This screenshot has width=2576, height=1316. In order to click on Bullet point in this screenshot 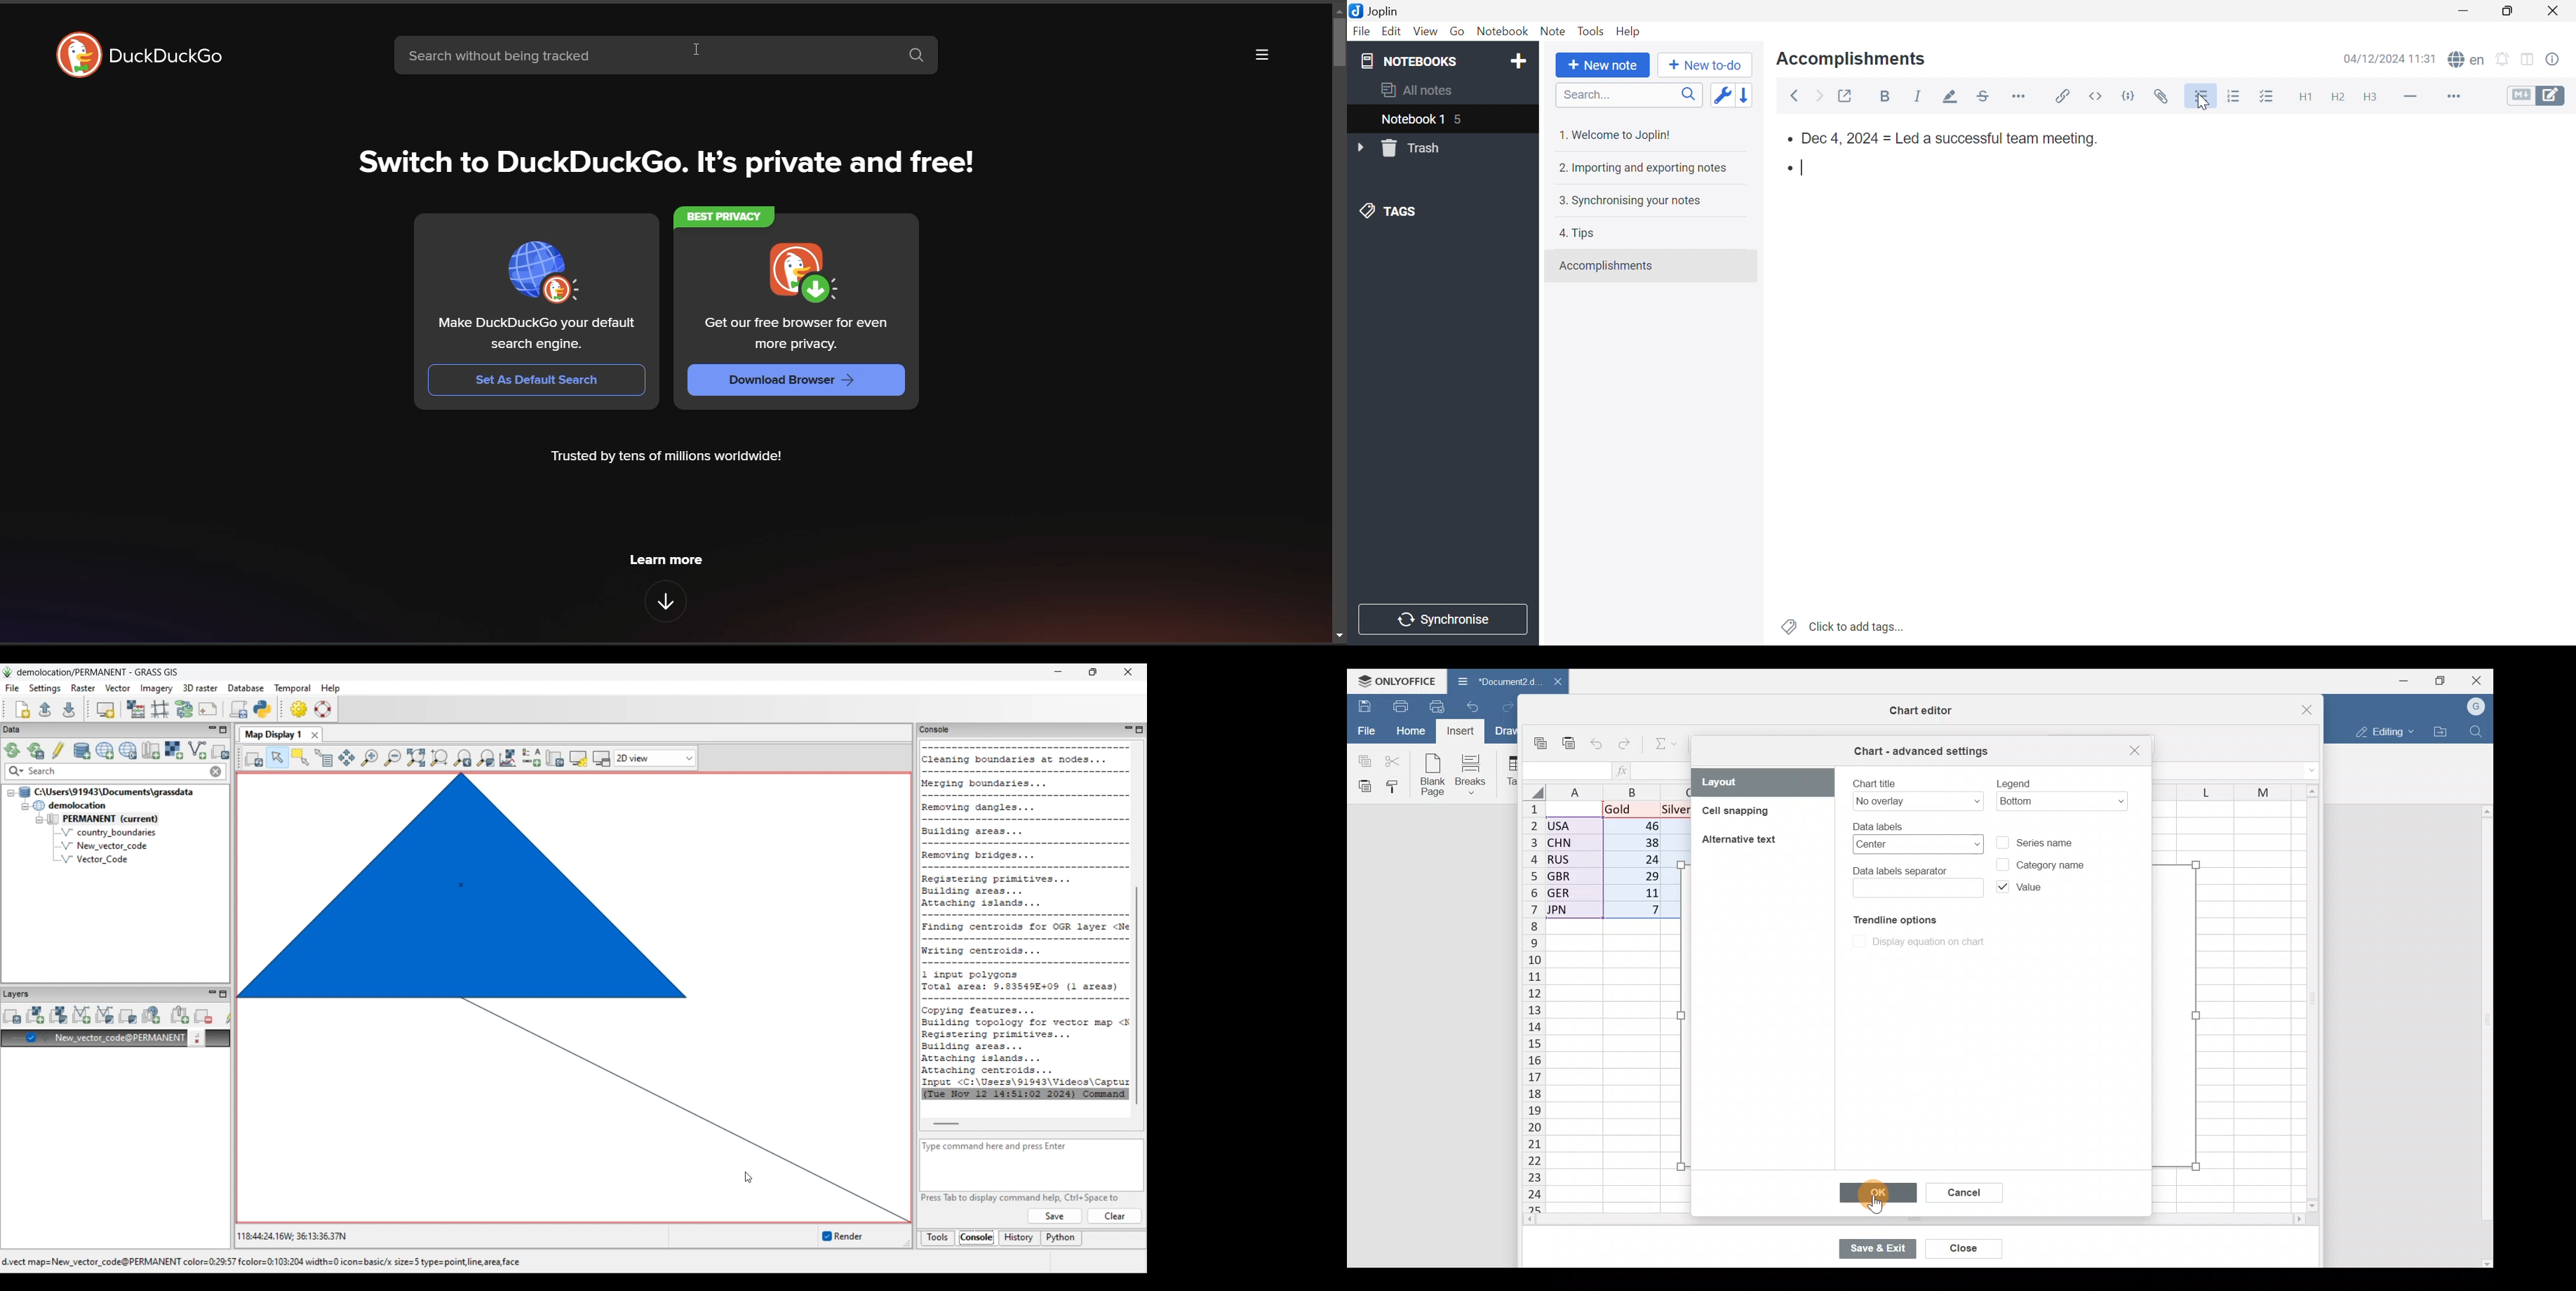, I will do `click(1788, 167)`.